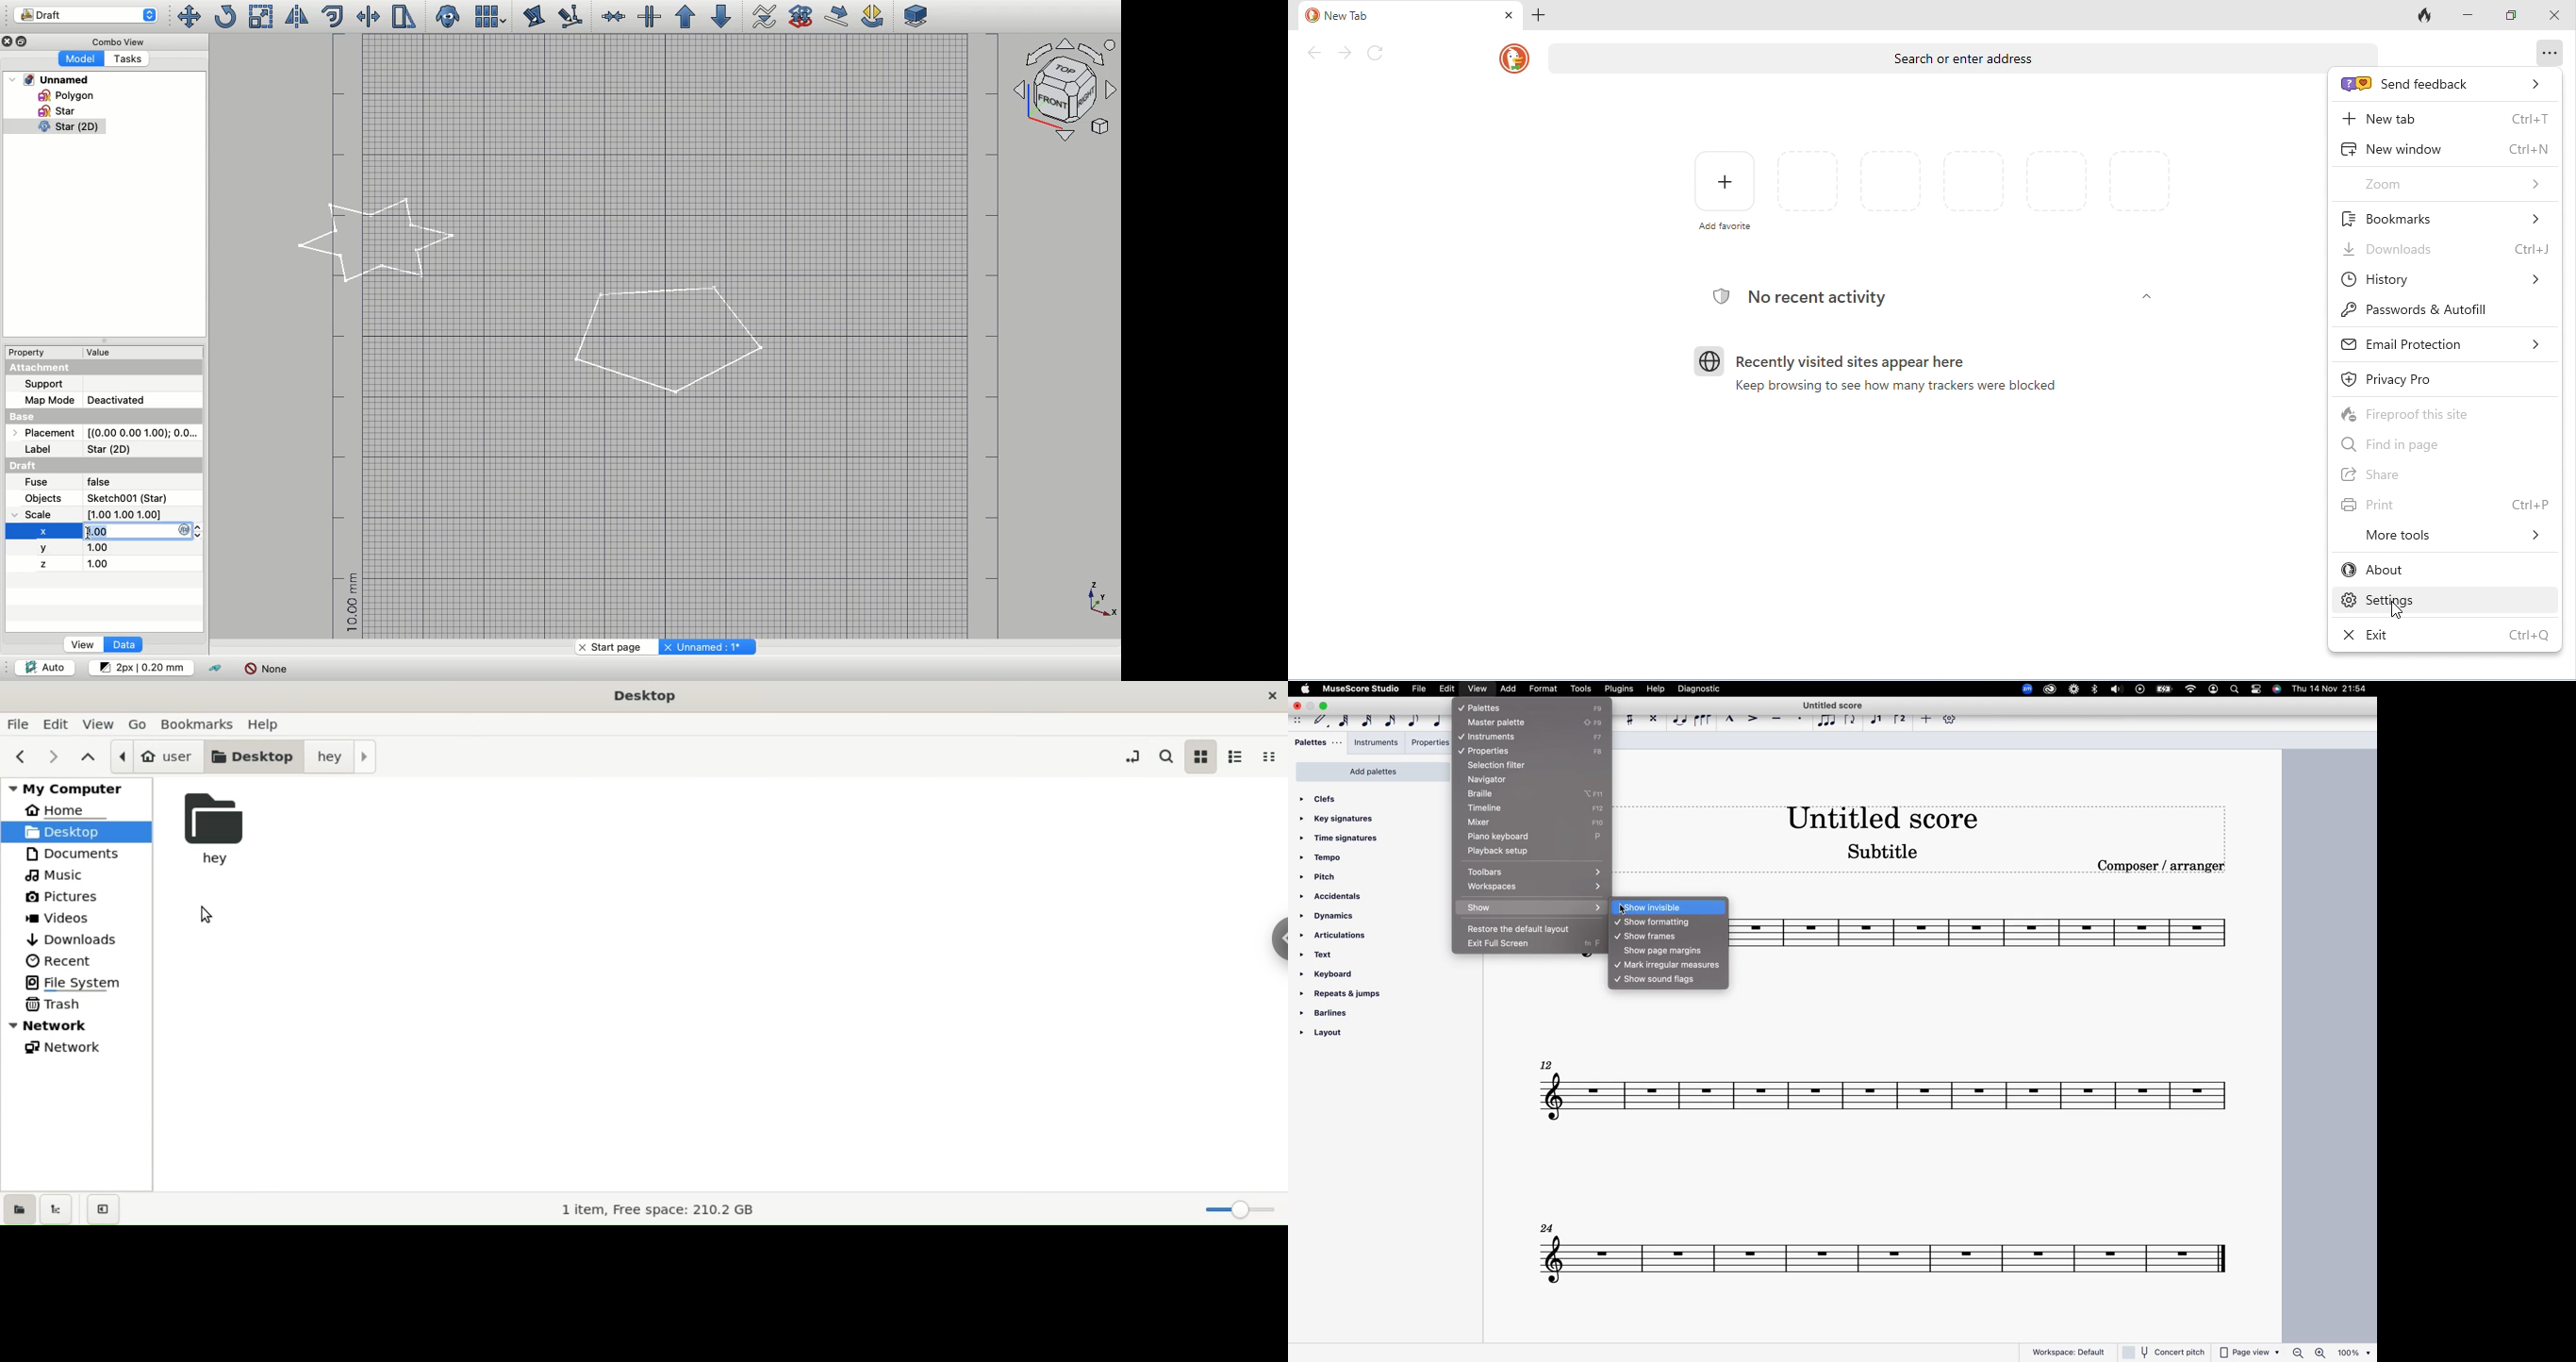 This screenshot has width=2576, height=1372. I want to click on Wire to b-spline, so click(760, 17).